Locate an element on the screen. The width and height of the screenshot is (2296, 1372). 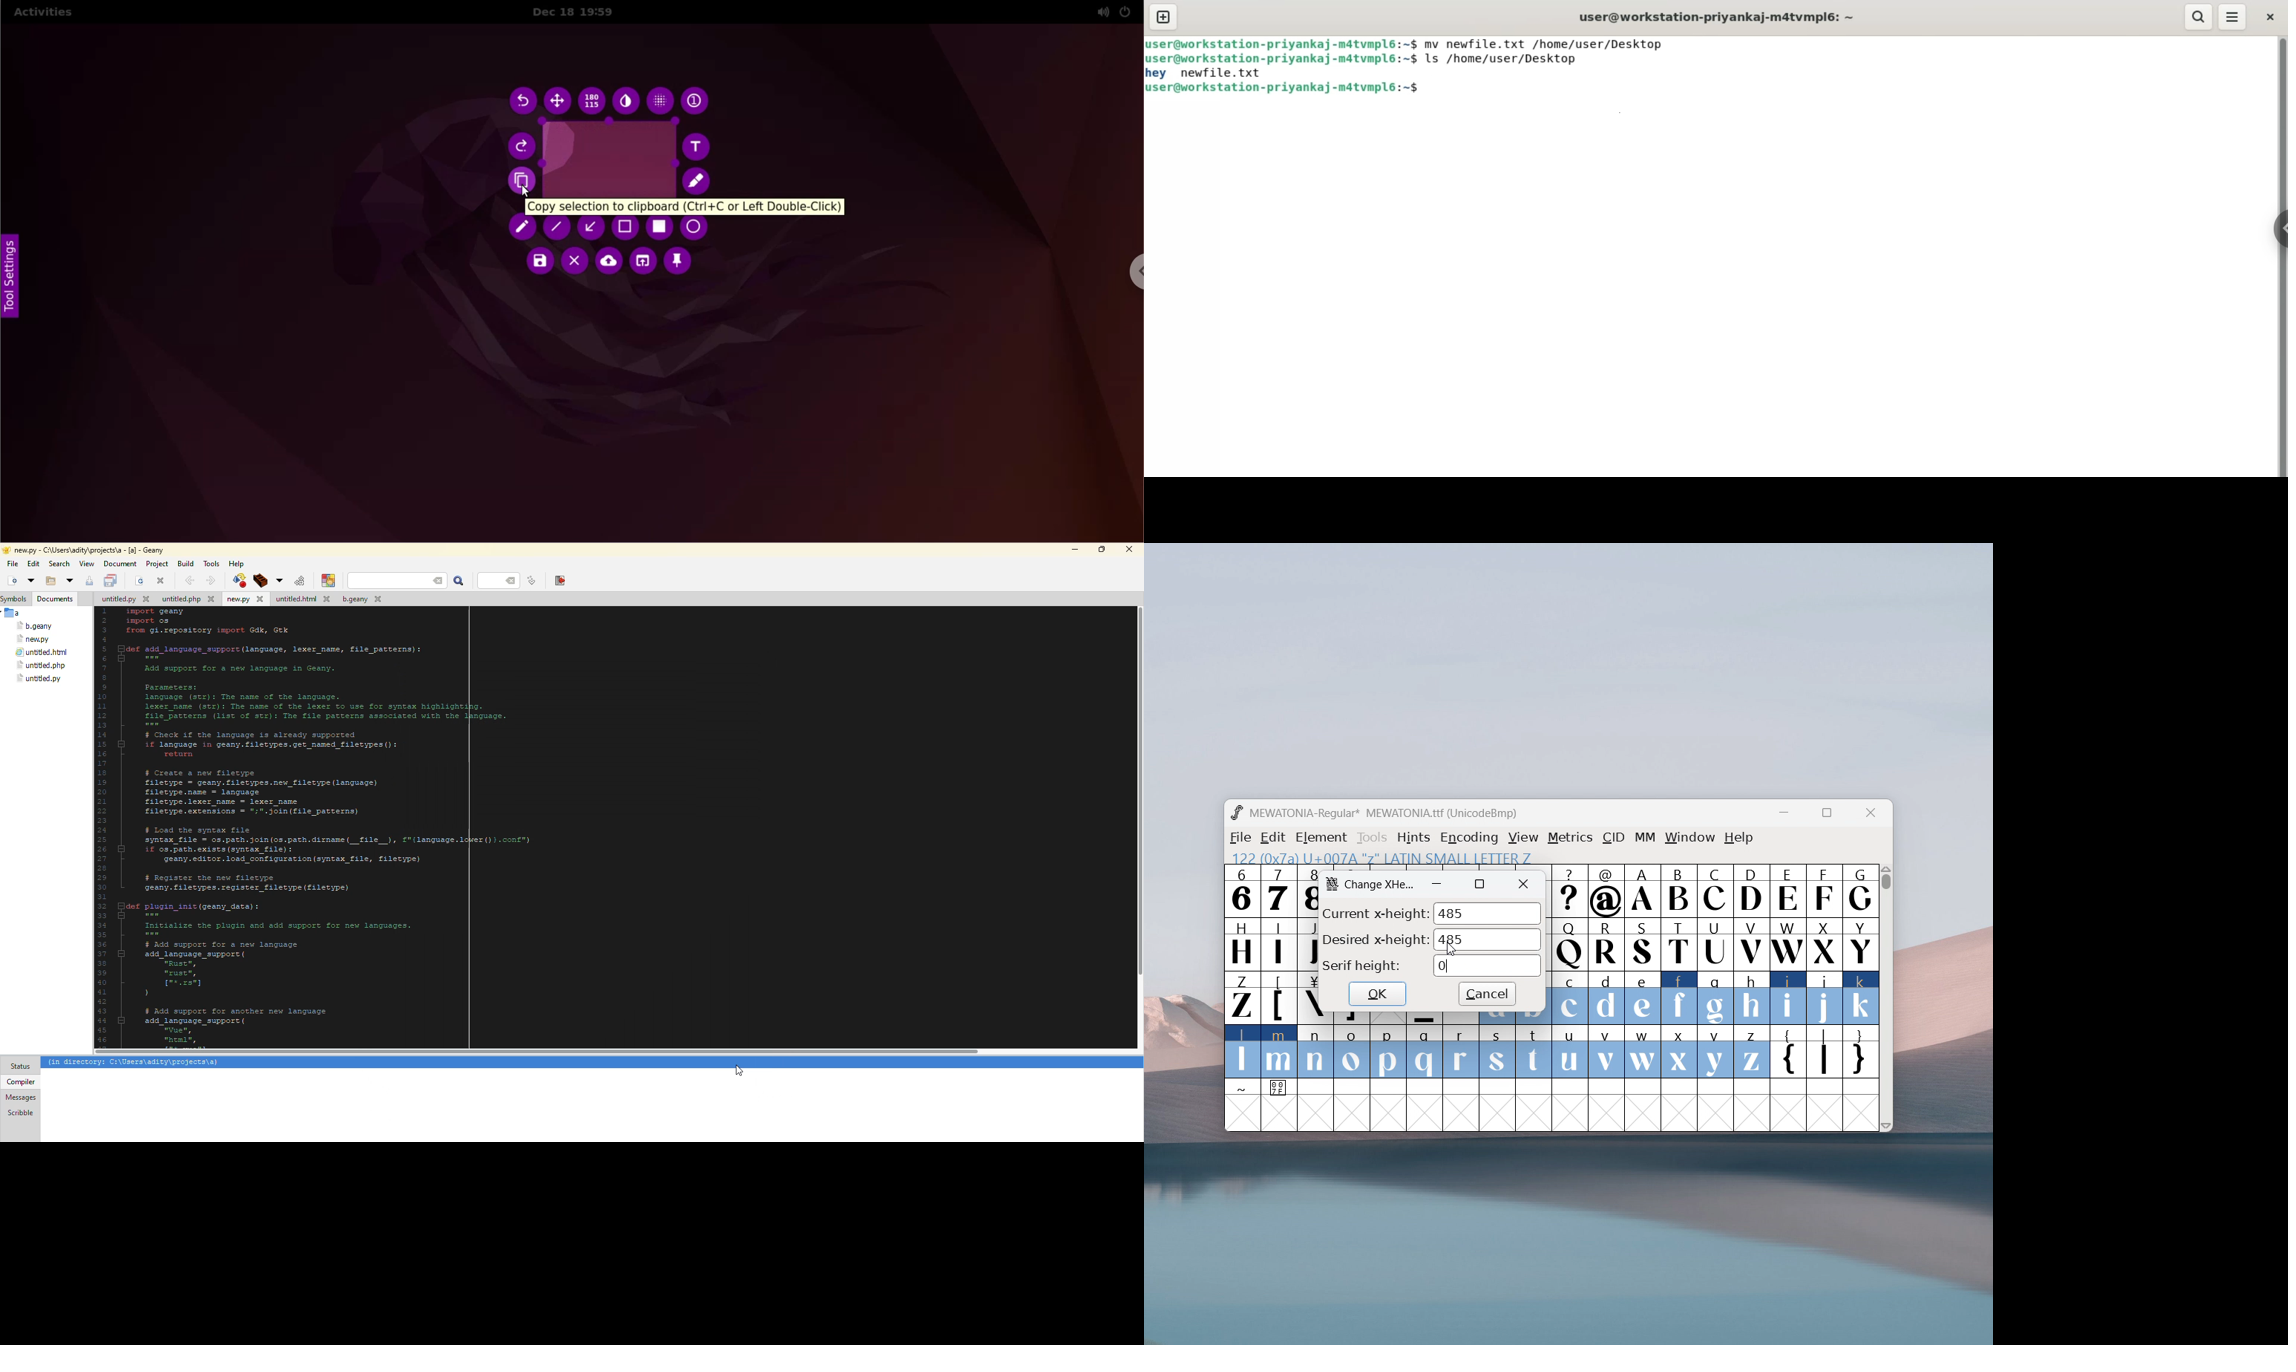
h is located at coordinates (1751, 996).